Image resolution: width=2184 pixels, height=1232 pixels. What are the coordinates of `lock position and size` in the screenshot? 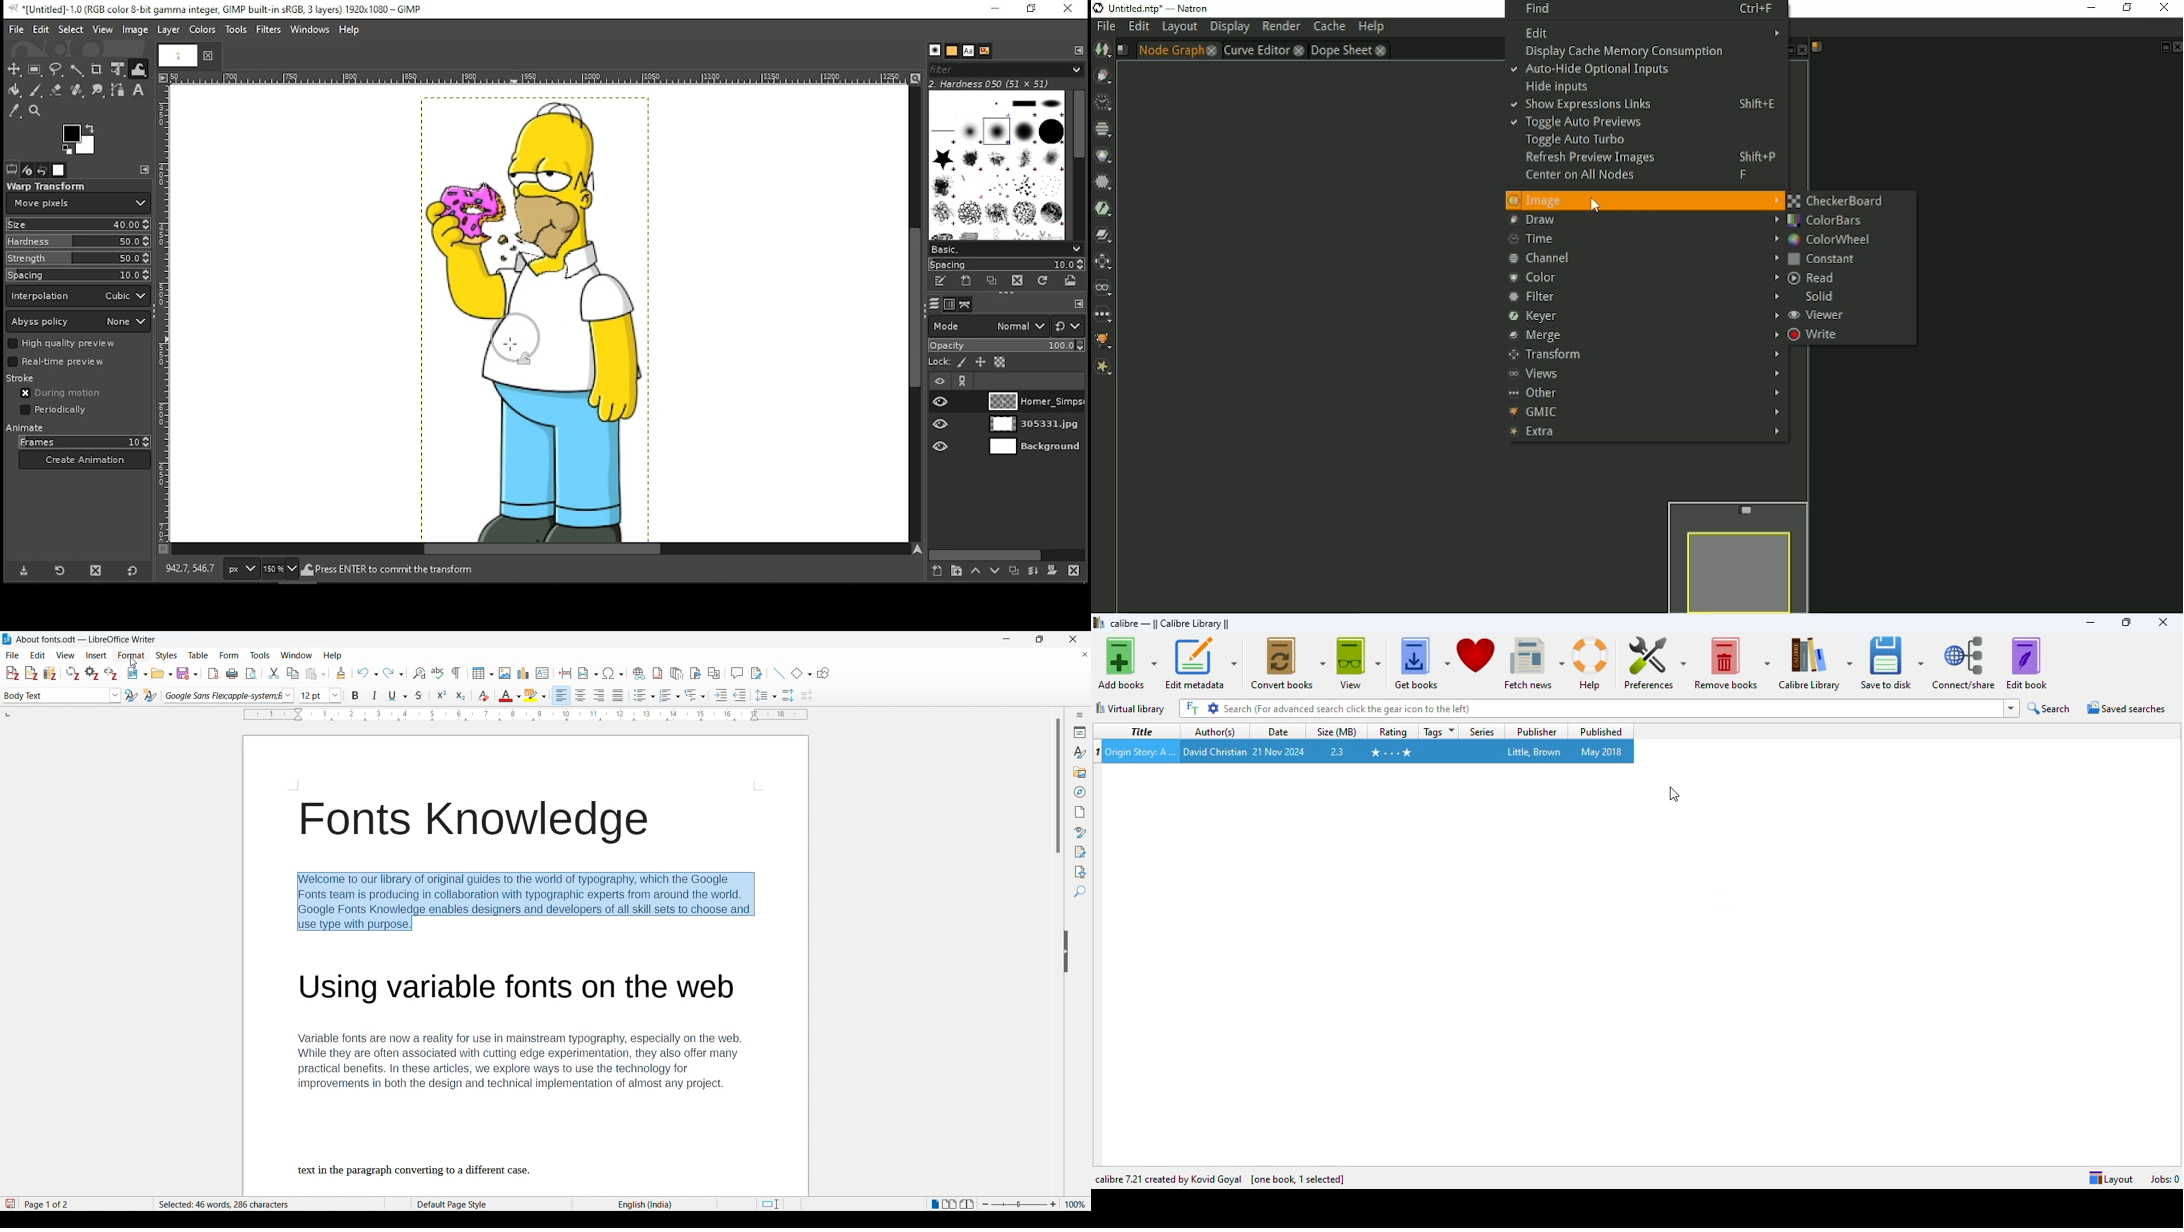 It's located at (981, 362).